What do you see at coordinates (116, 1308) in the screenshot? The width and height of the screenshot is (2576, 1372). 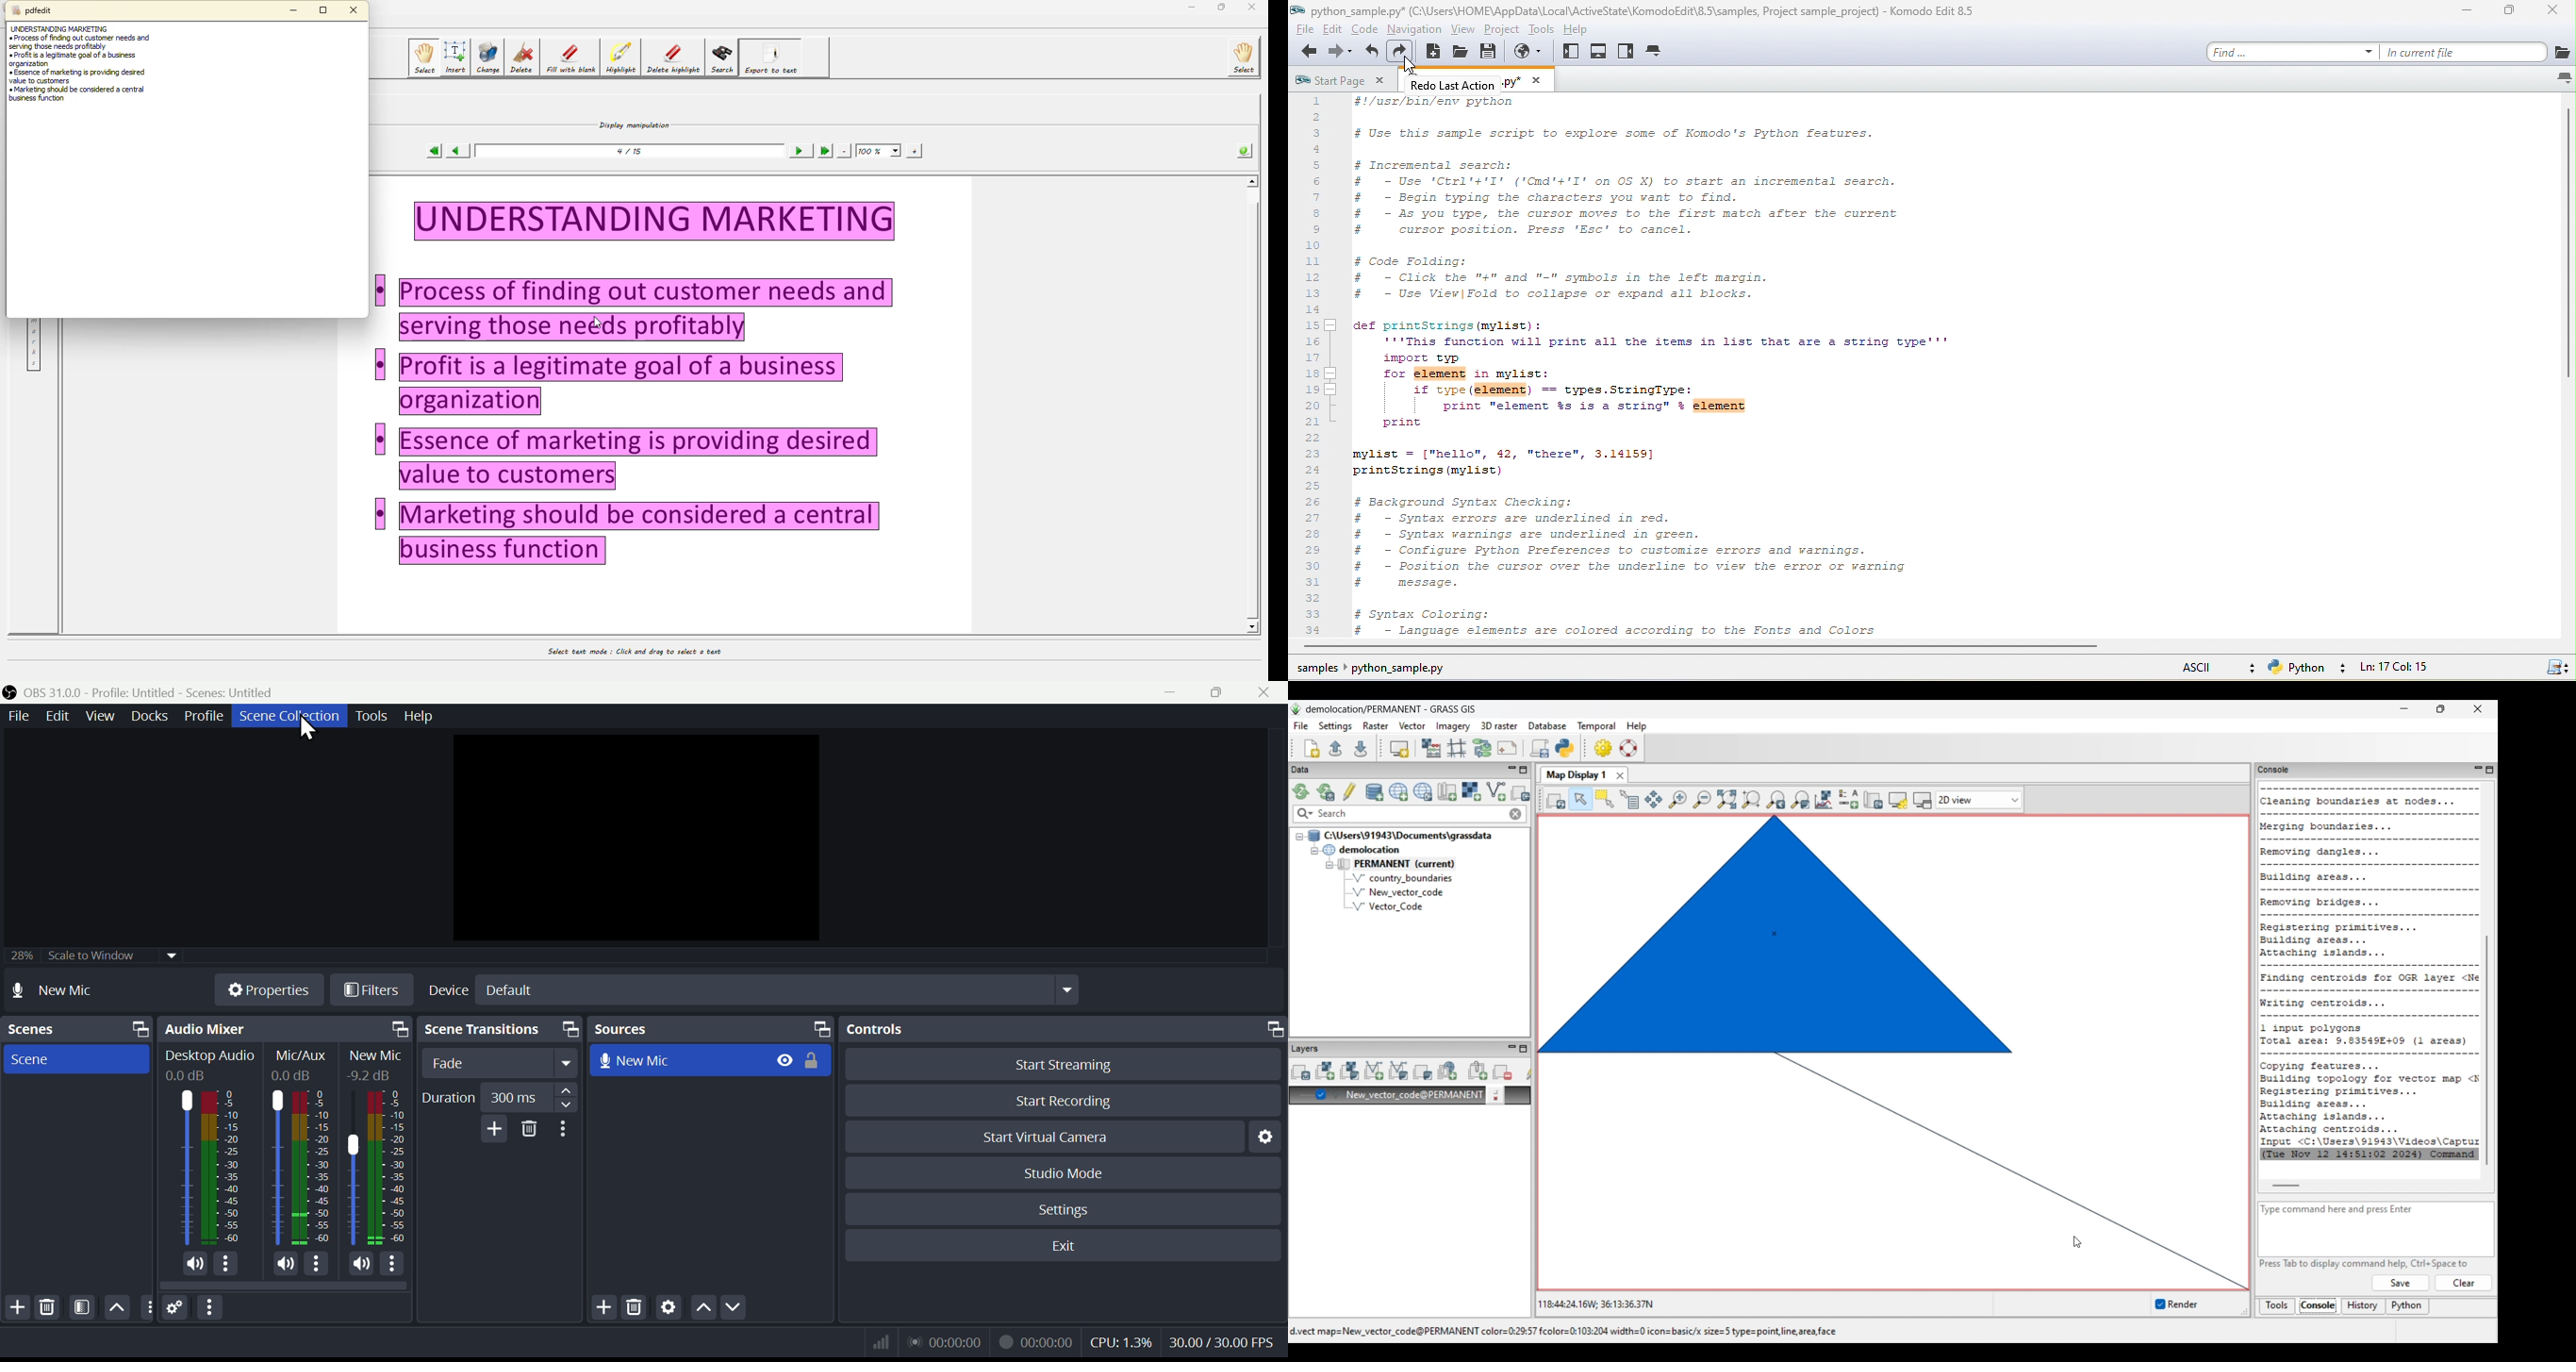 I see `up` at bounding box center [116, 1308].